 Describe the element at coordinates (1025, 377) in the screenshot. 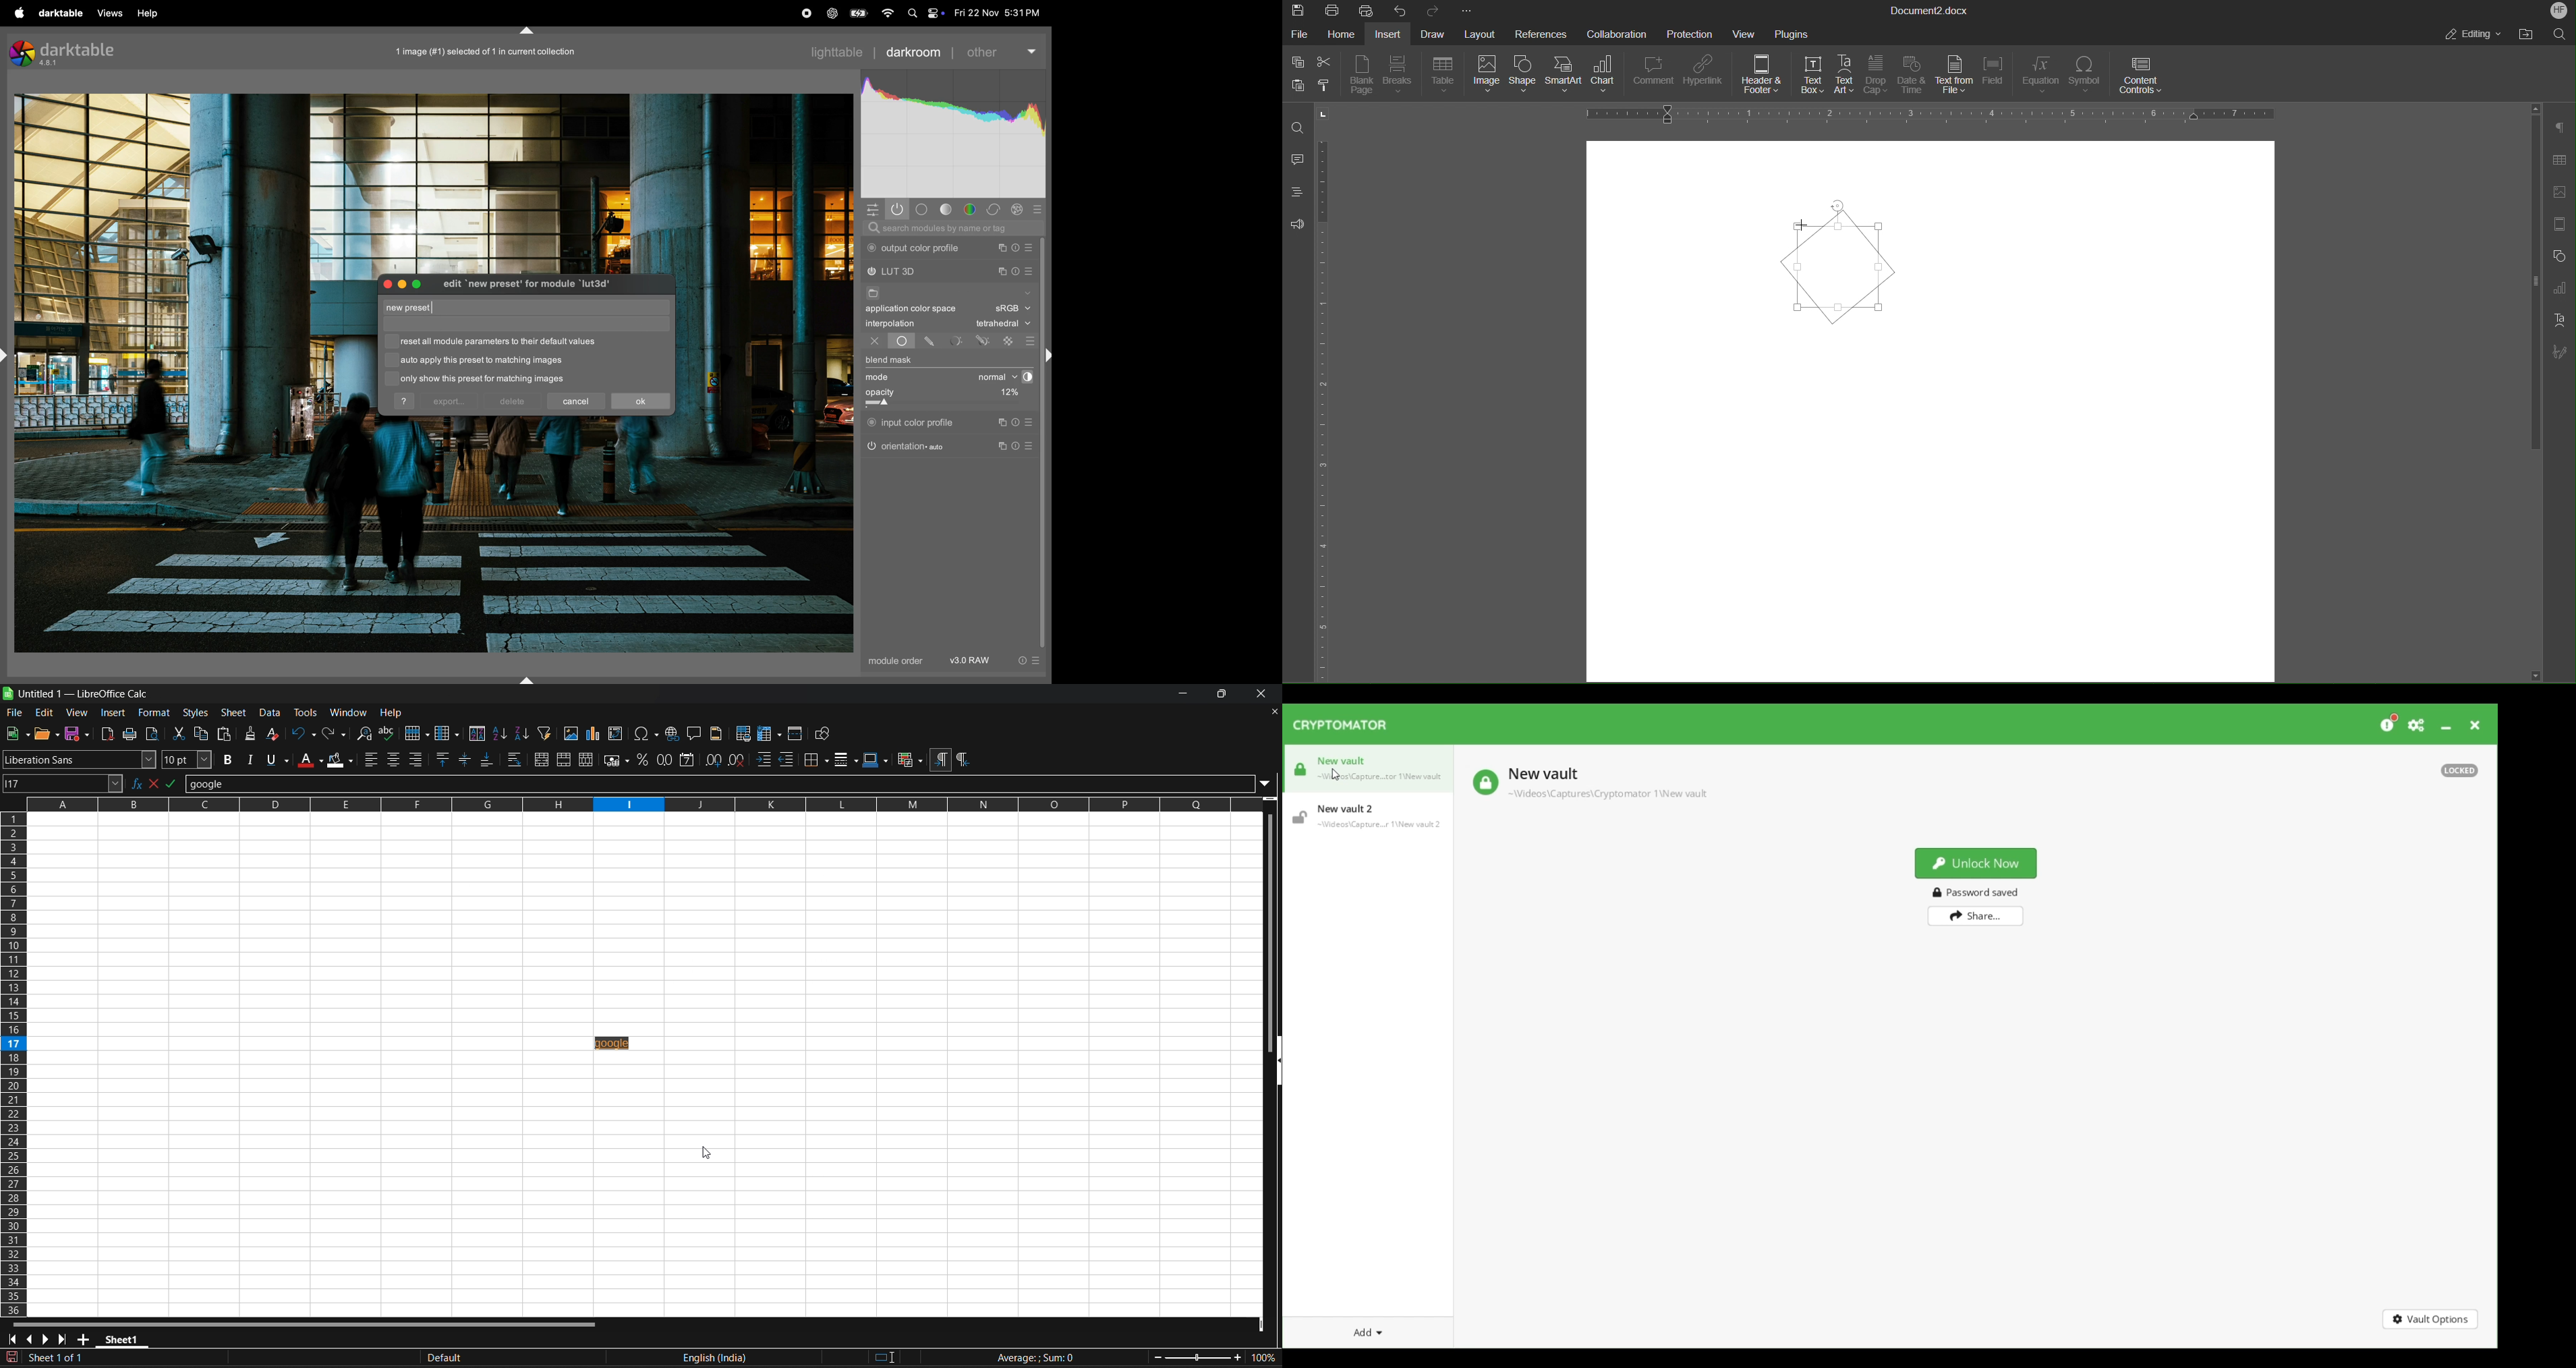

I see `contrast` at that location.